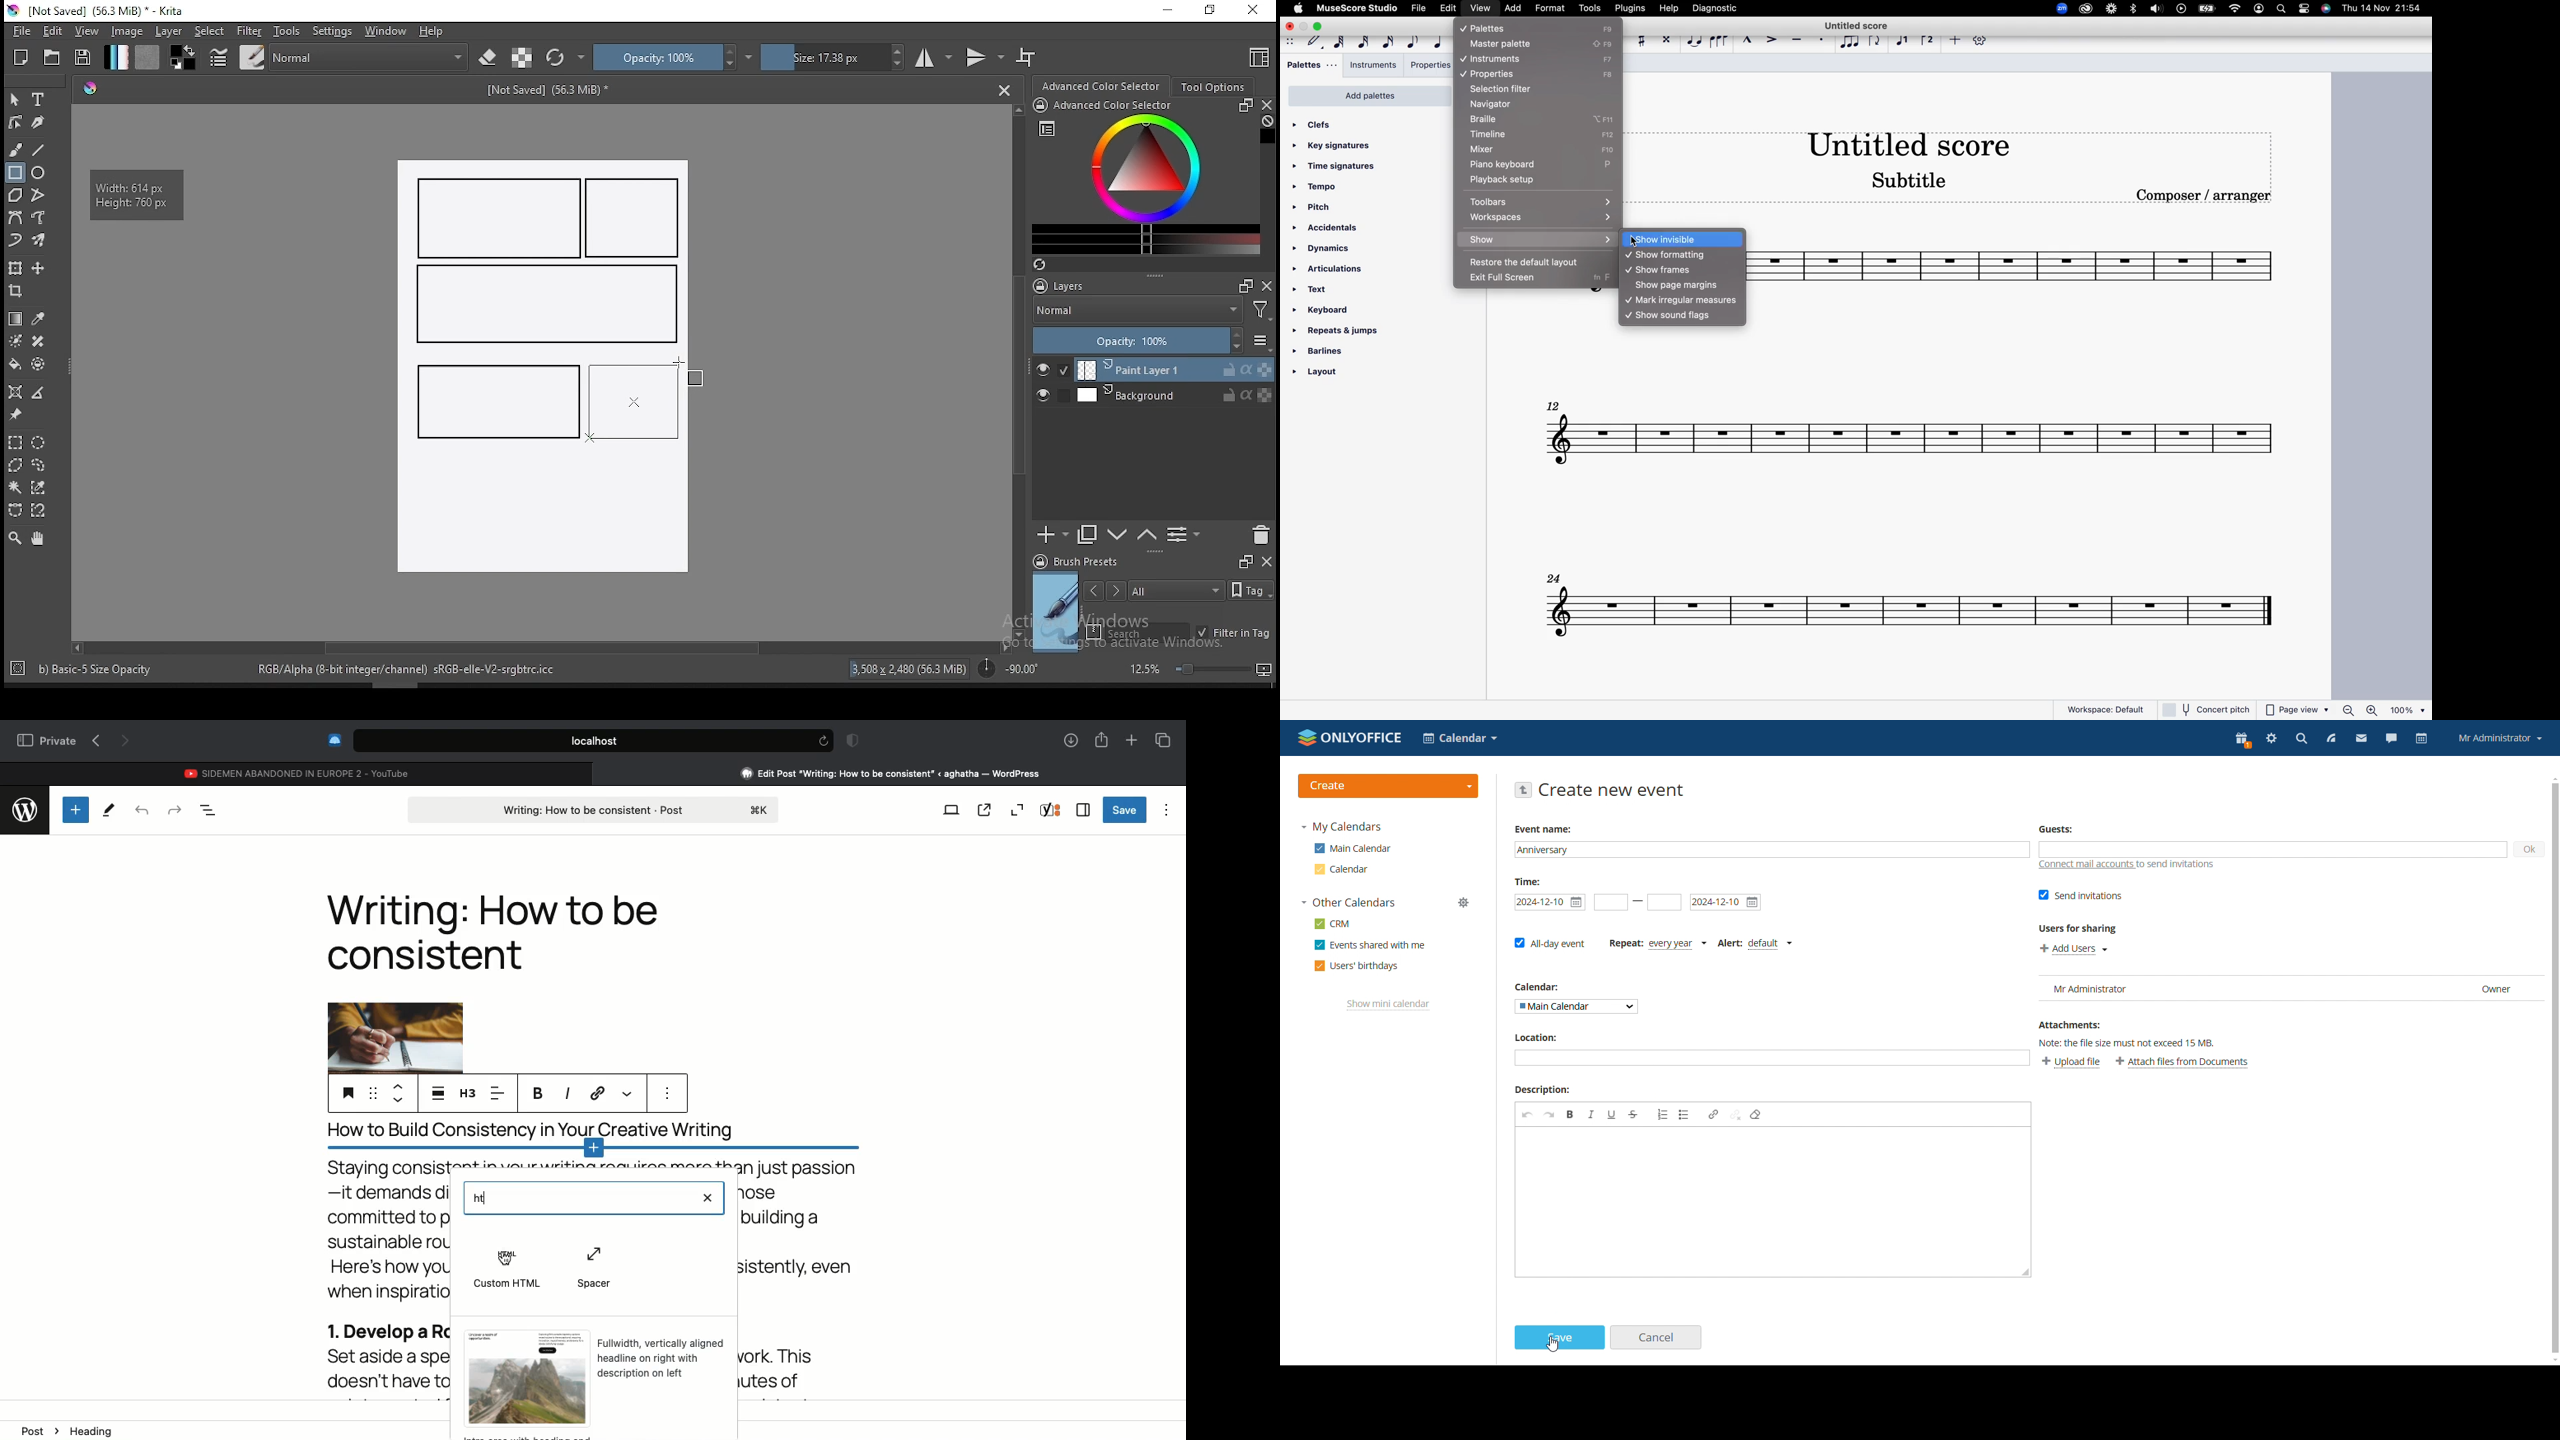 Image resolution: width=2576 pixels, height=1456 pixels. I want to click on Downlaods, so click(1068, 741).